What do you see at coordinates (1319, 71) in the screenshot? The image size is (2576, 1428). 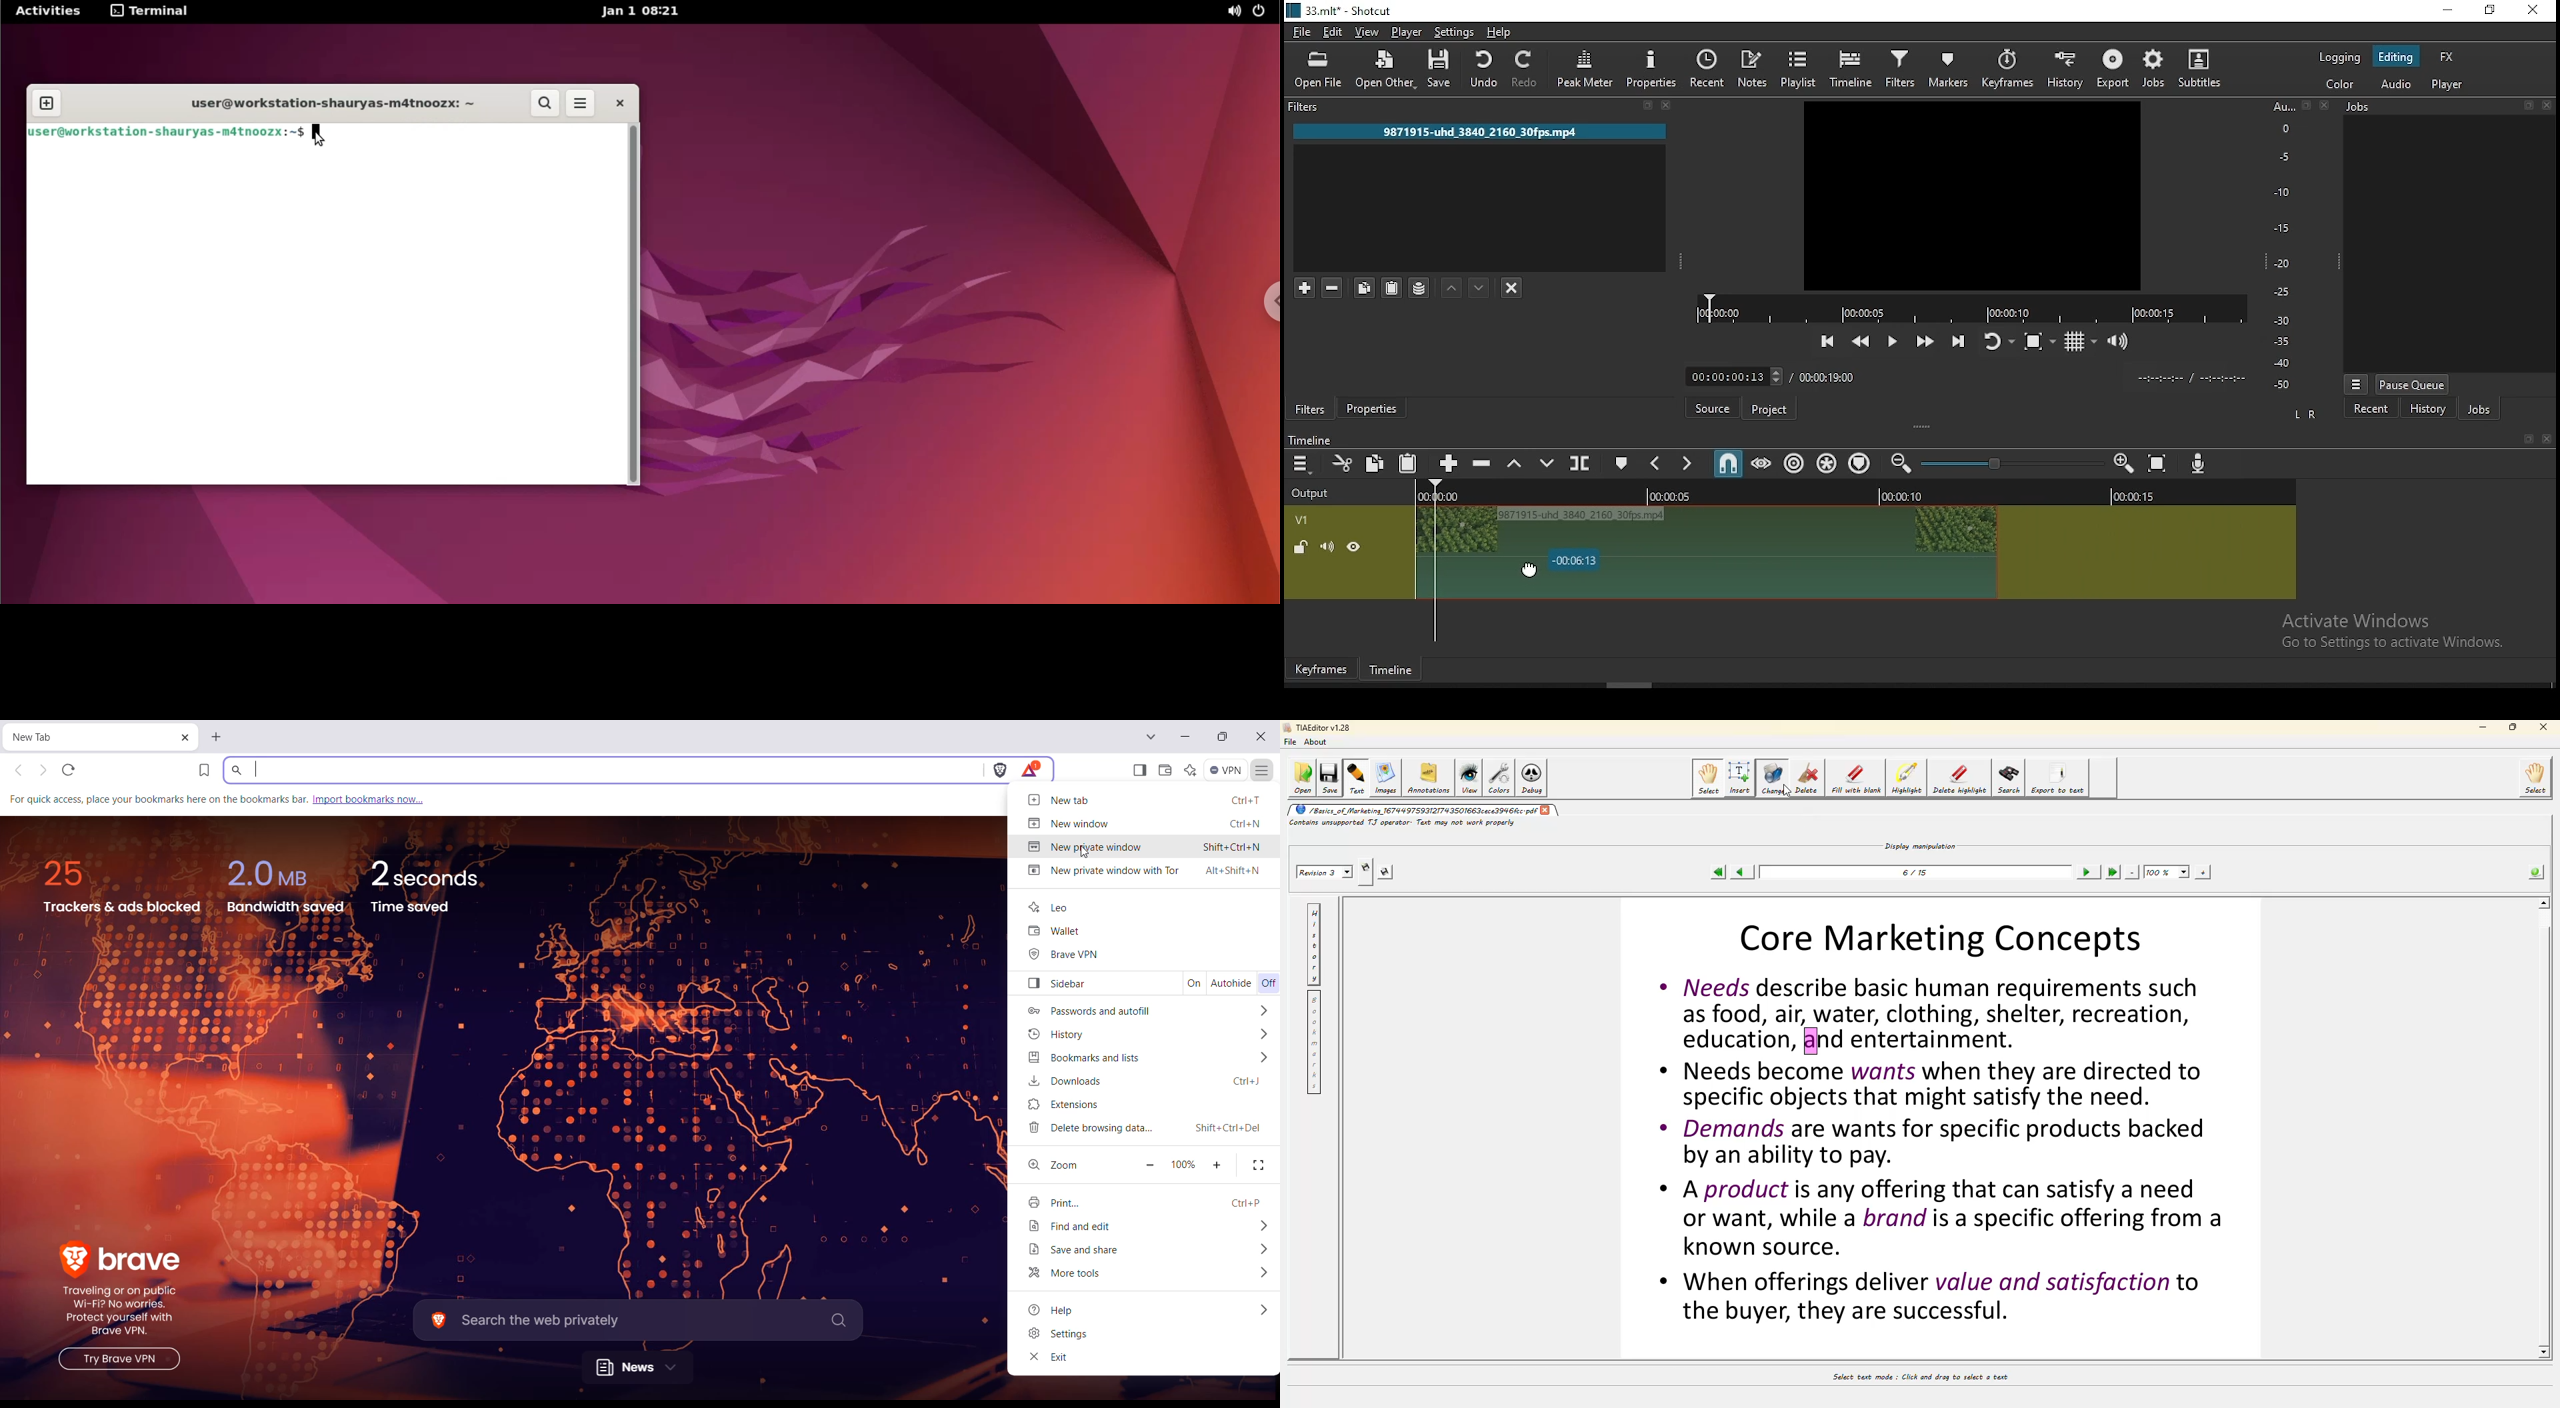 I see `open file` at bounding box center [1319, 71].